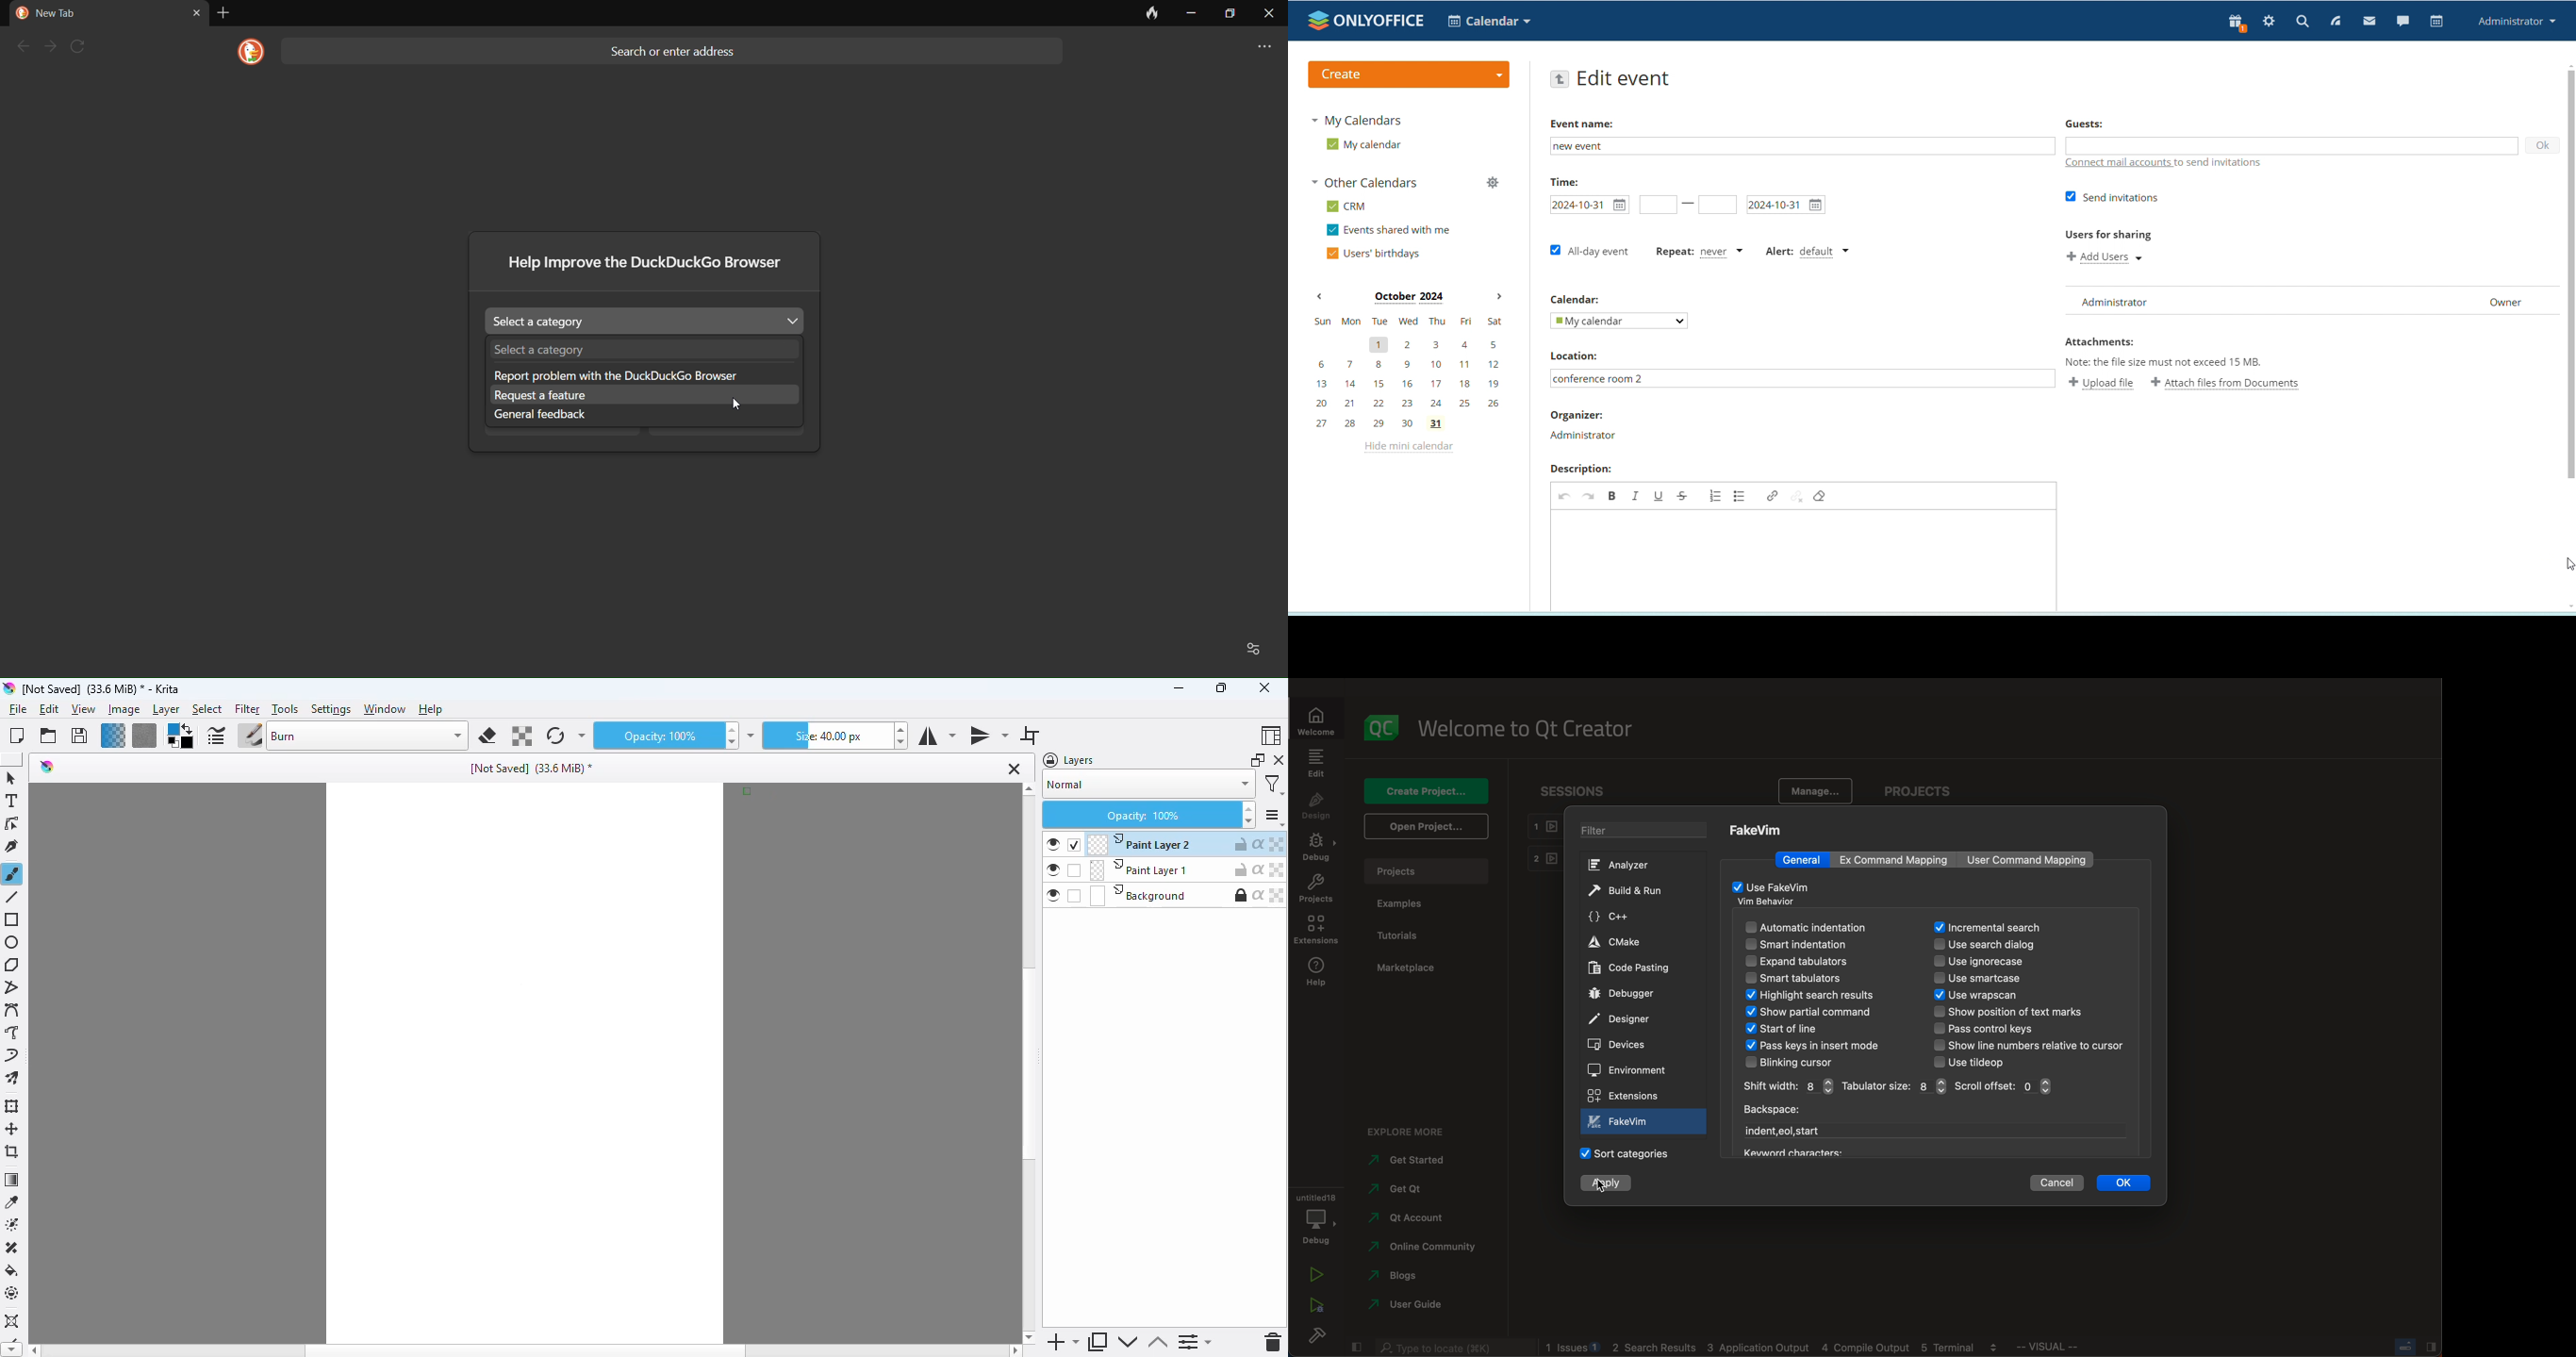 The image size is (2576, 1372). What do you see at coordinates (1816, 793) in the screenshot?
I see `manage` at bounding box center [1816, 793].